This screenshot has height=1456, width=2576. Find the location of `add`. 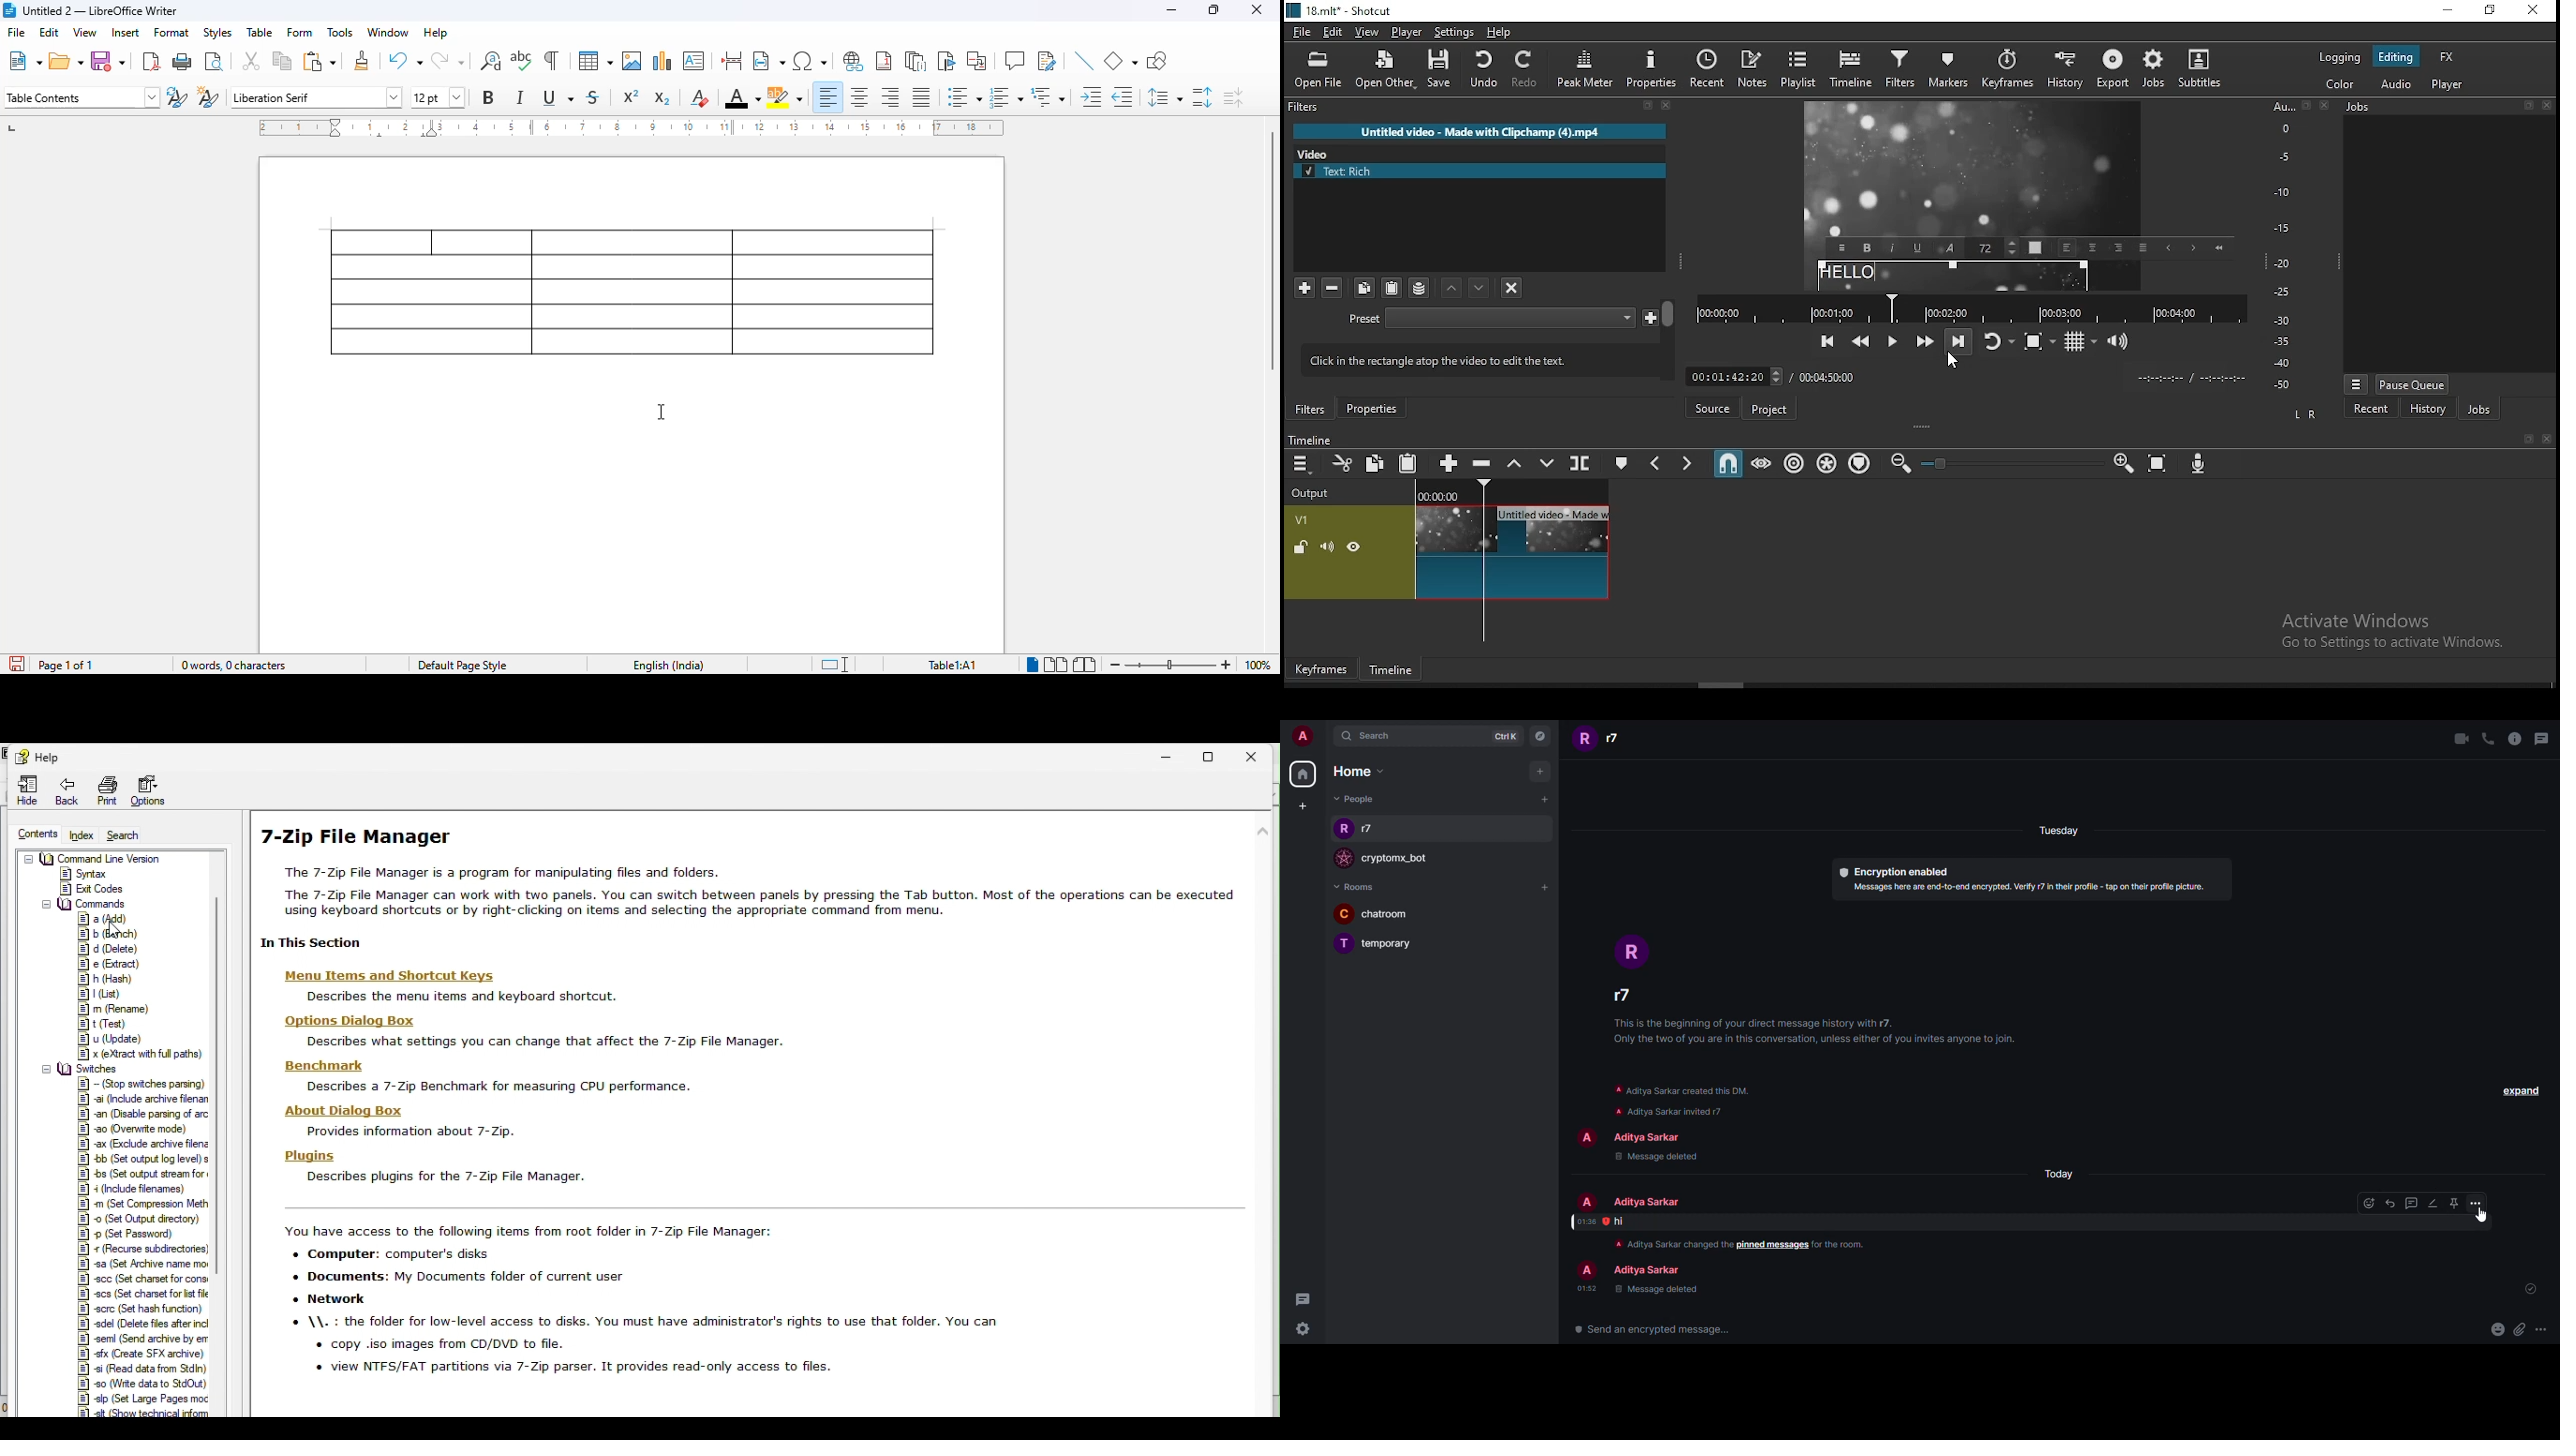

add is located at coordinates (1543, 798).